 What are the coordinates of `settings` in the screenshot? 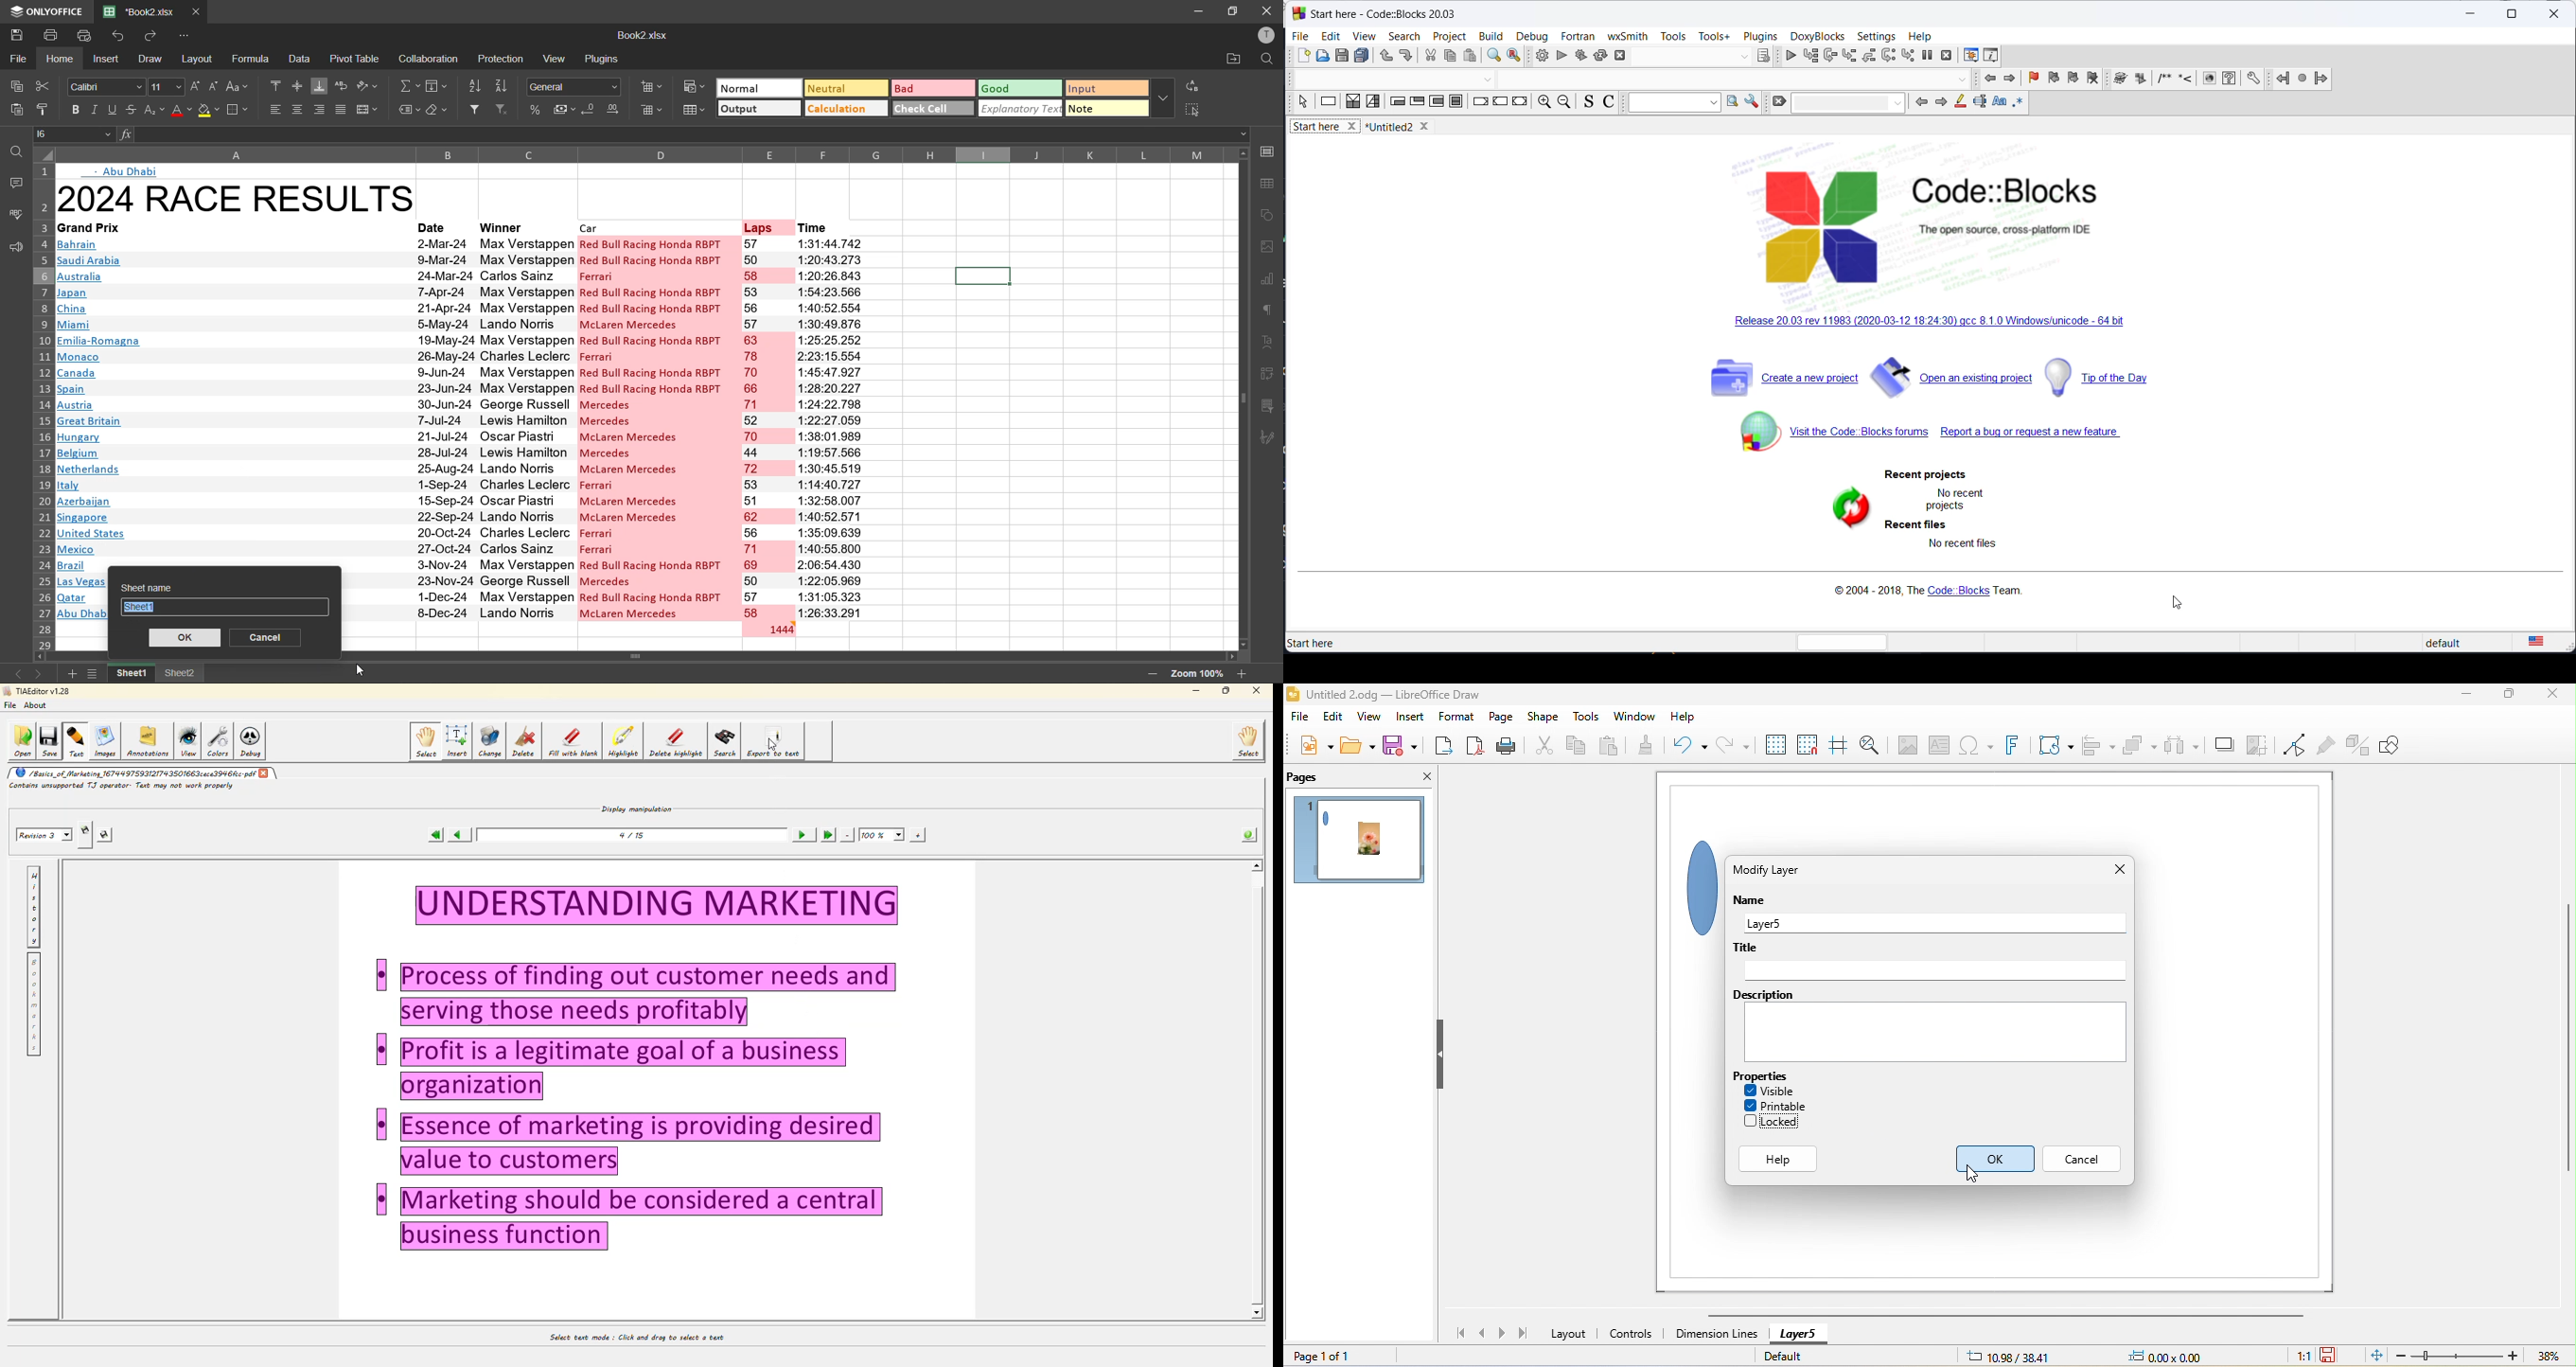 It's located at (1878, 37).